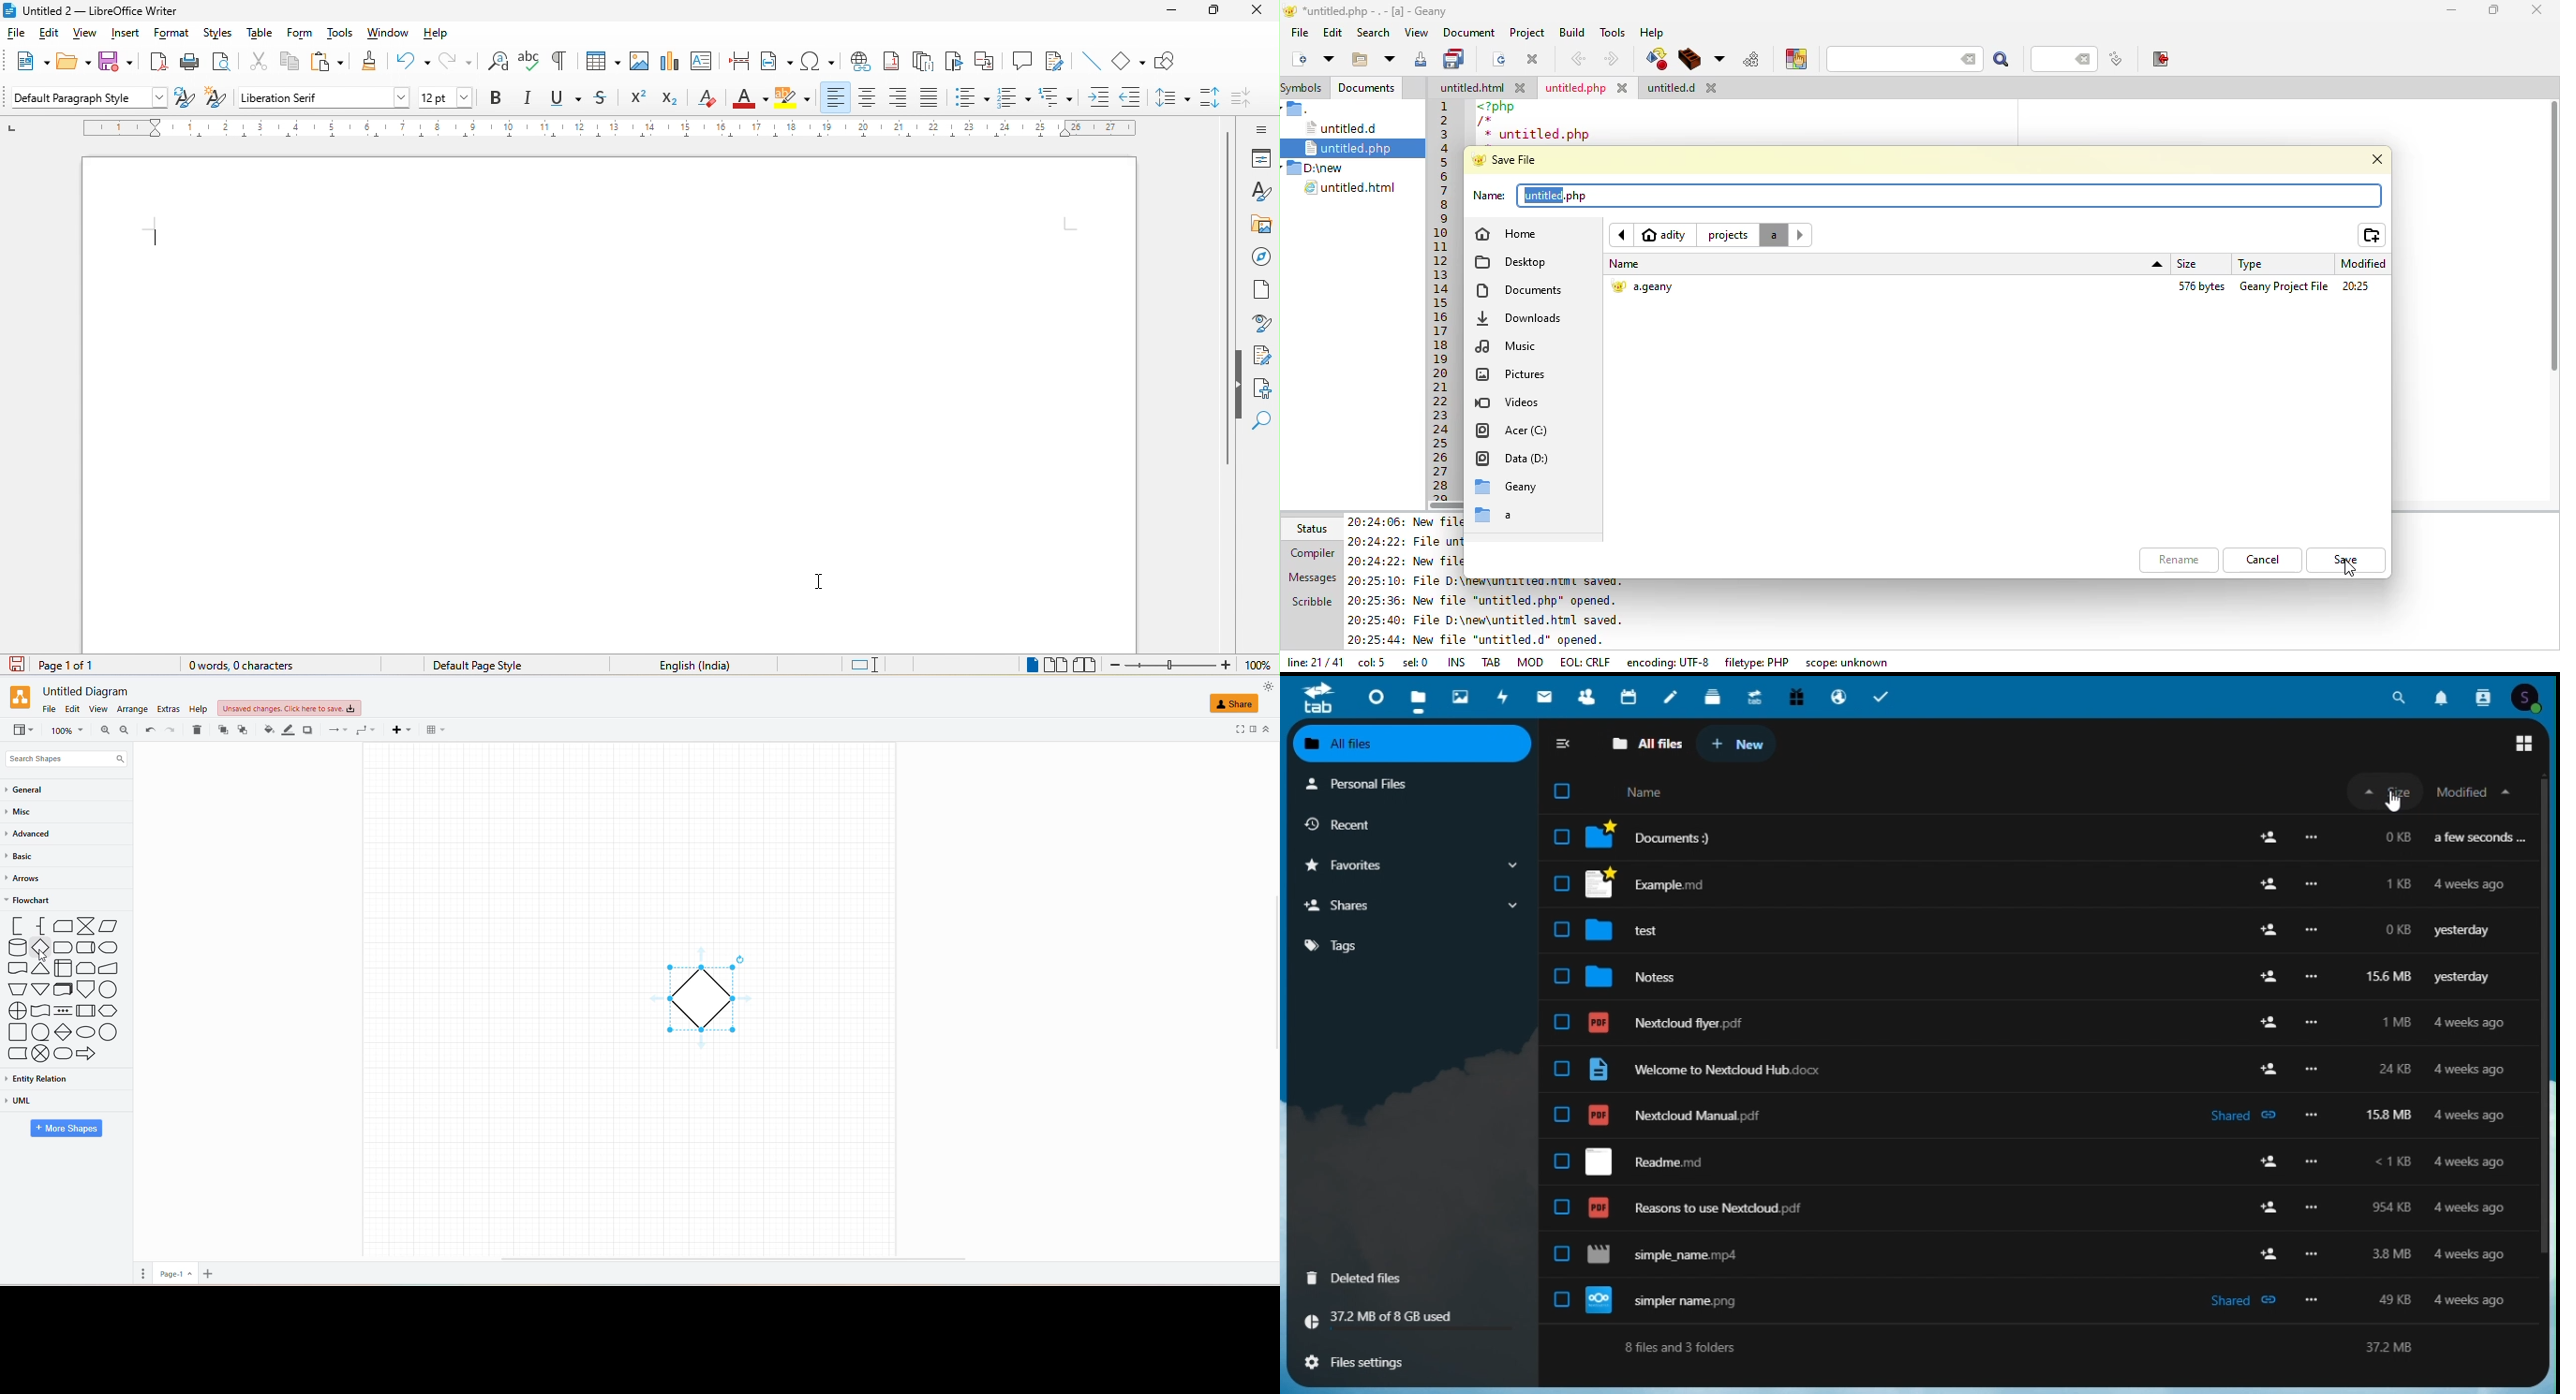 This screenshot has width=2576, height=1400. I want to click on test, so click(2022, 933).